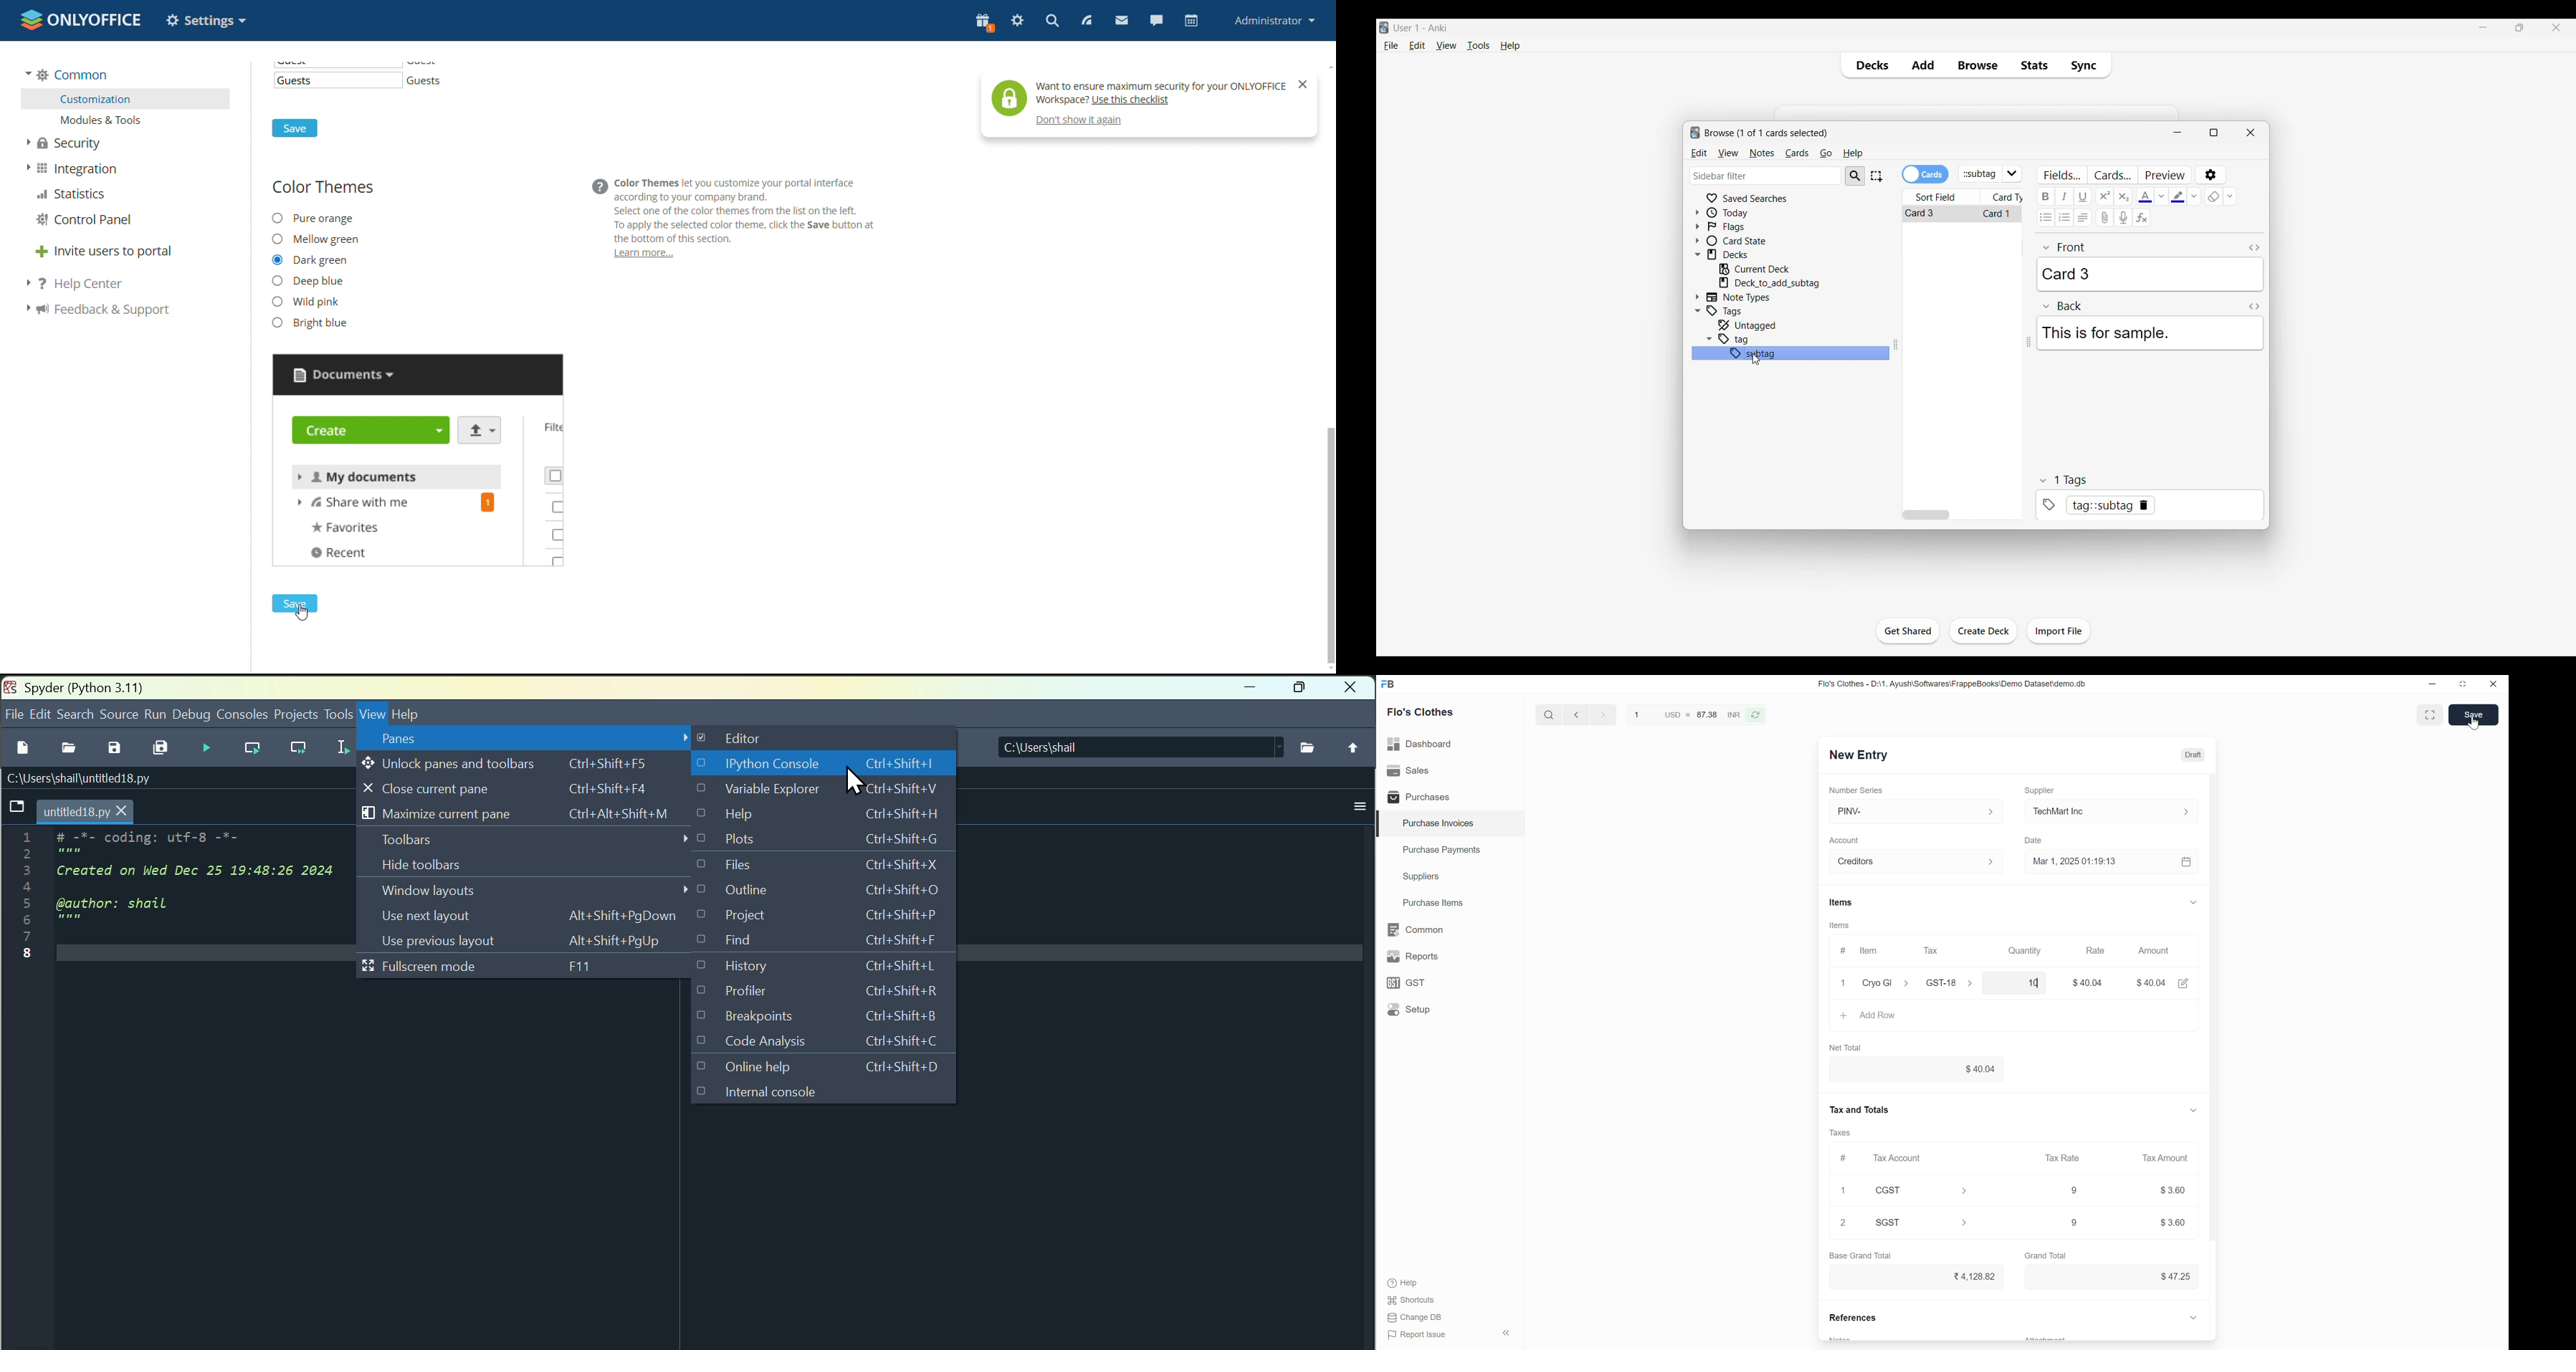 The height and width of the screenshot is (1372, 2576). Describe the element at coordinates (171, 897) in the screenshot. I see `initial code` at that location.